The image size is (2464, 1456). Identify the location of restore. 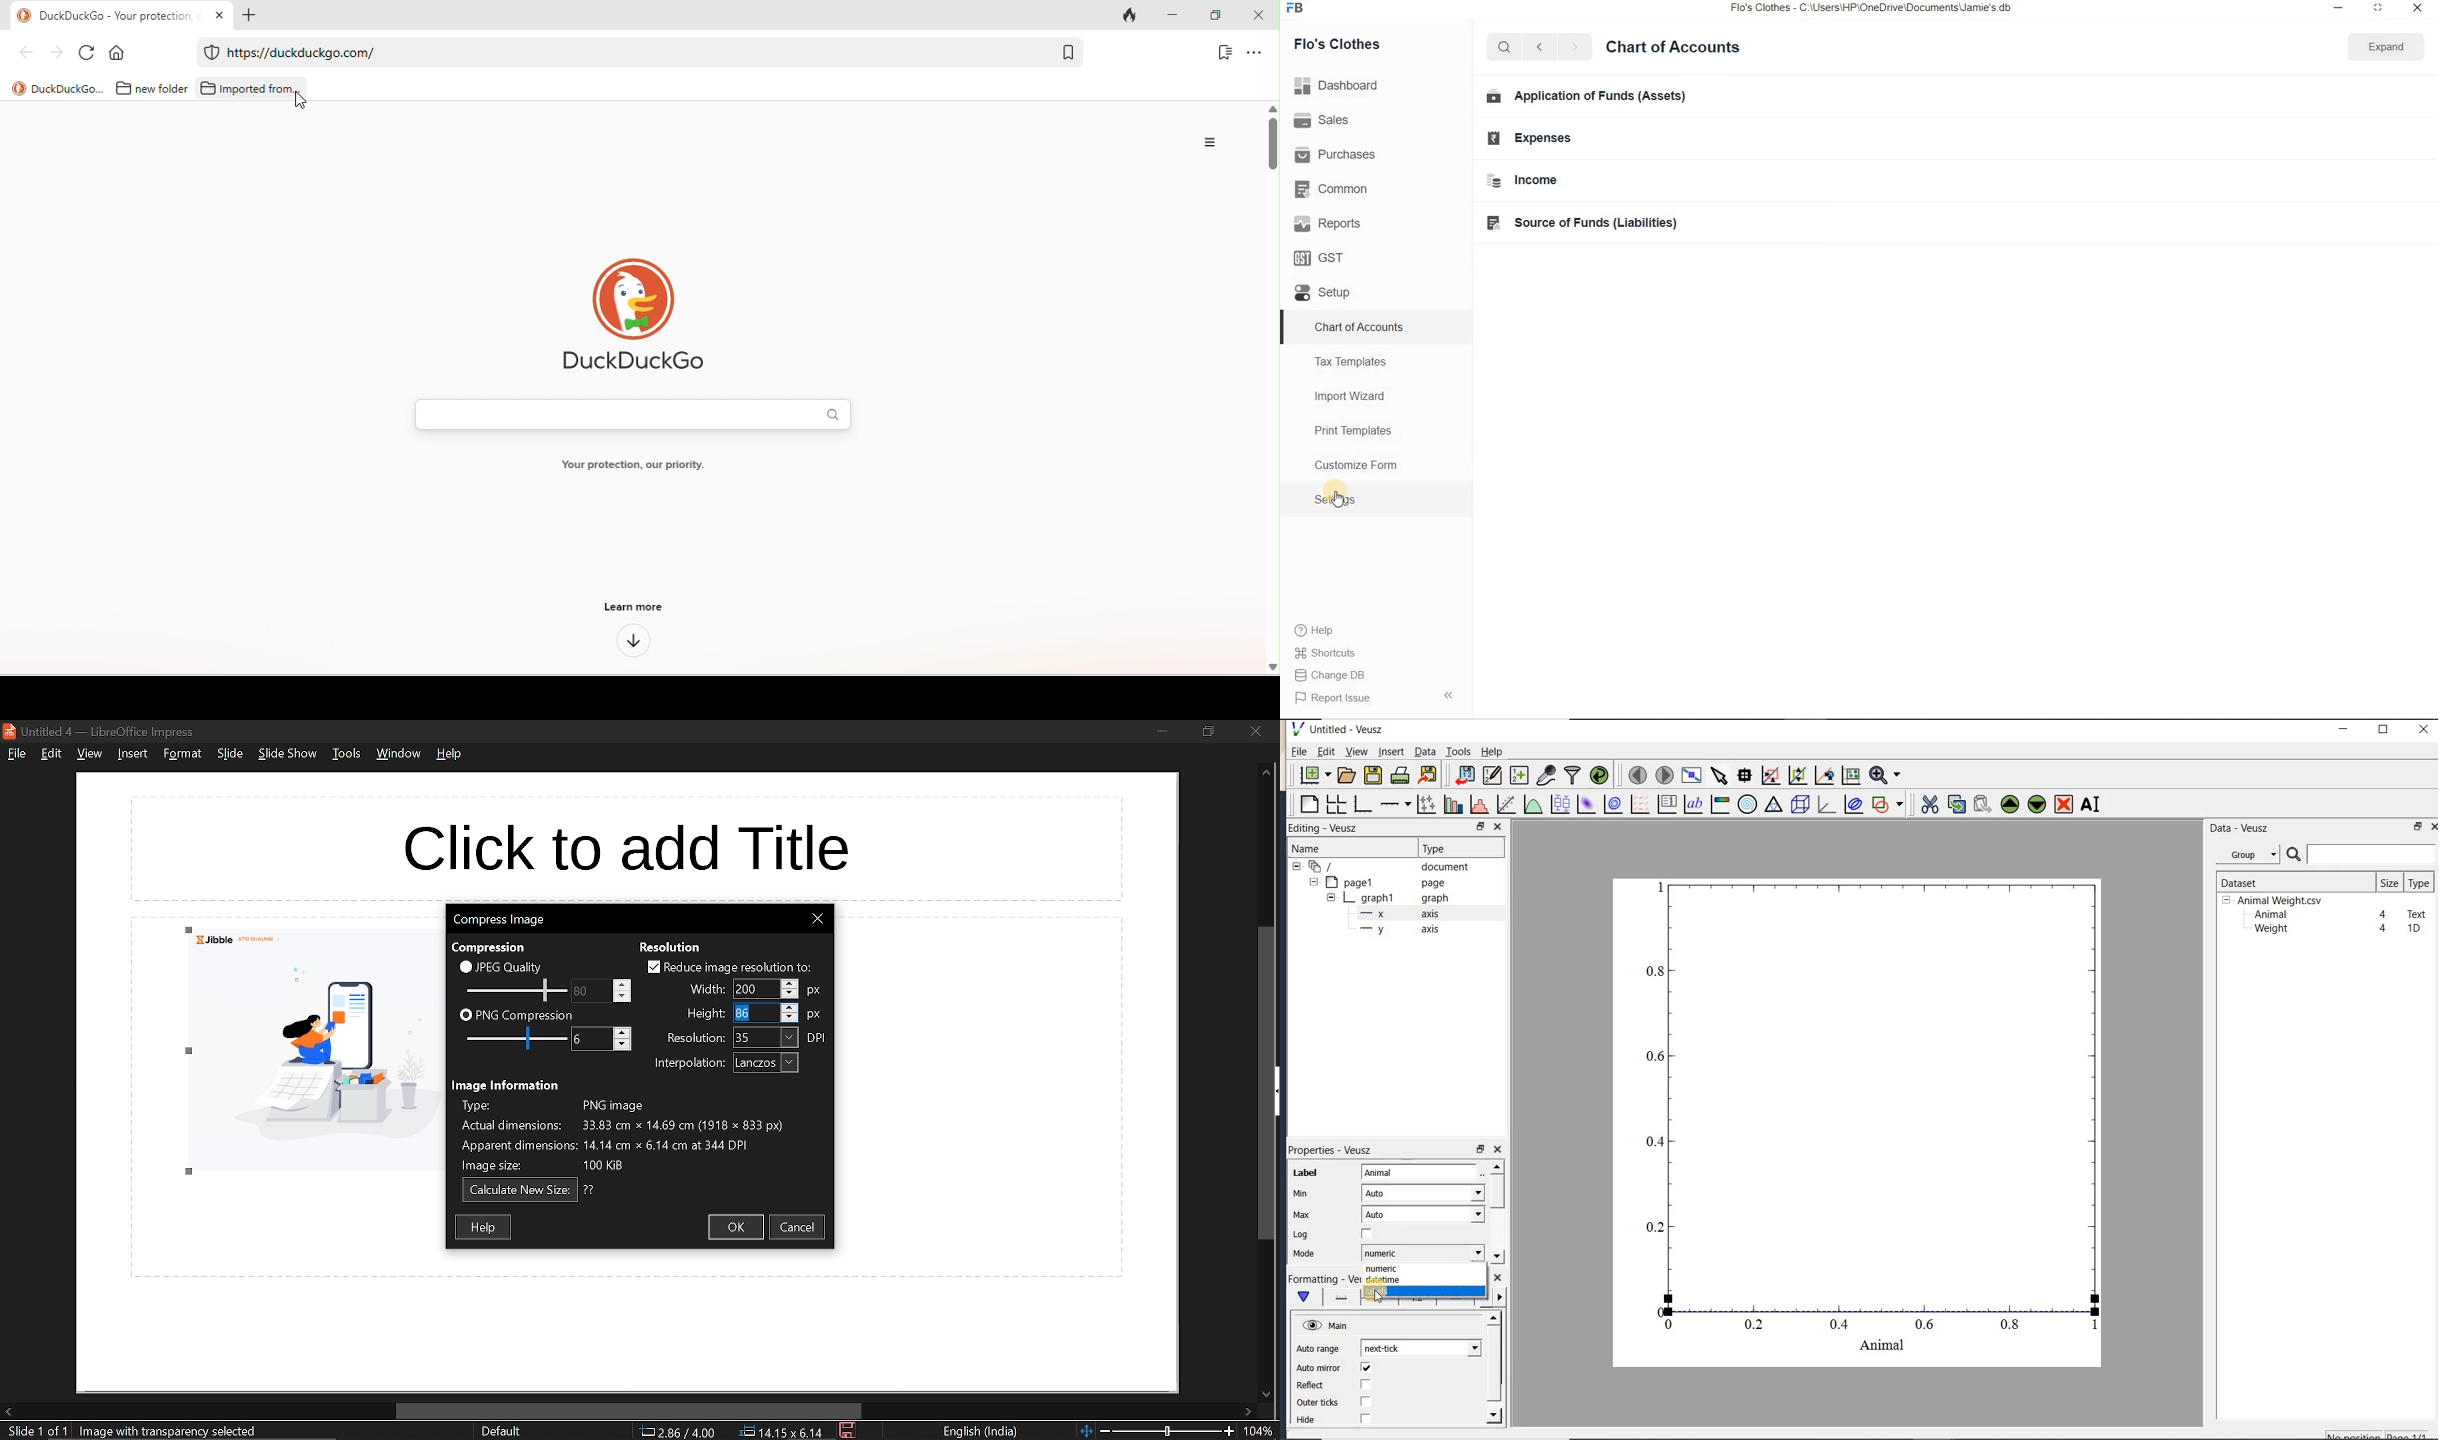
(1479, 1150).